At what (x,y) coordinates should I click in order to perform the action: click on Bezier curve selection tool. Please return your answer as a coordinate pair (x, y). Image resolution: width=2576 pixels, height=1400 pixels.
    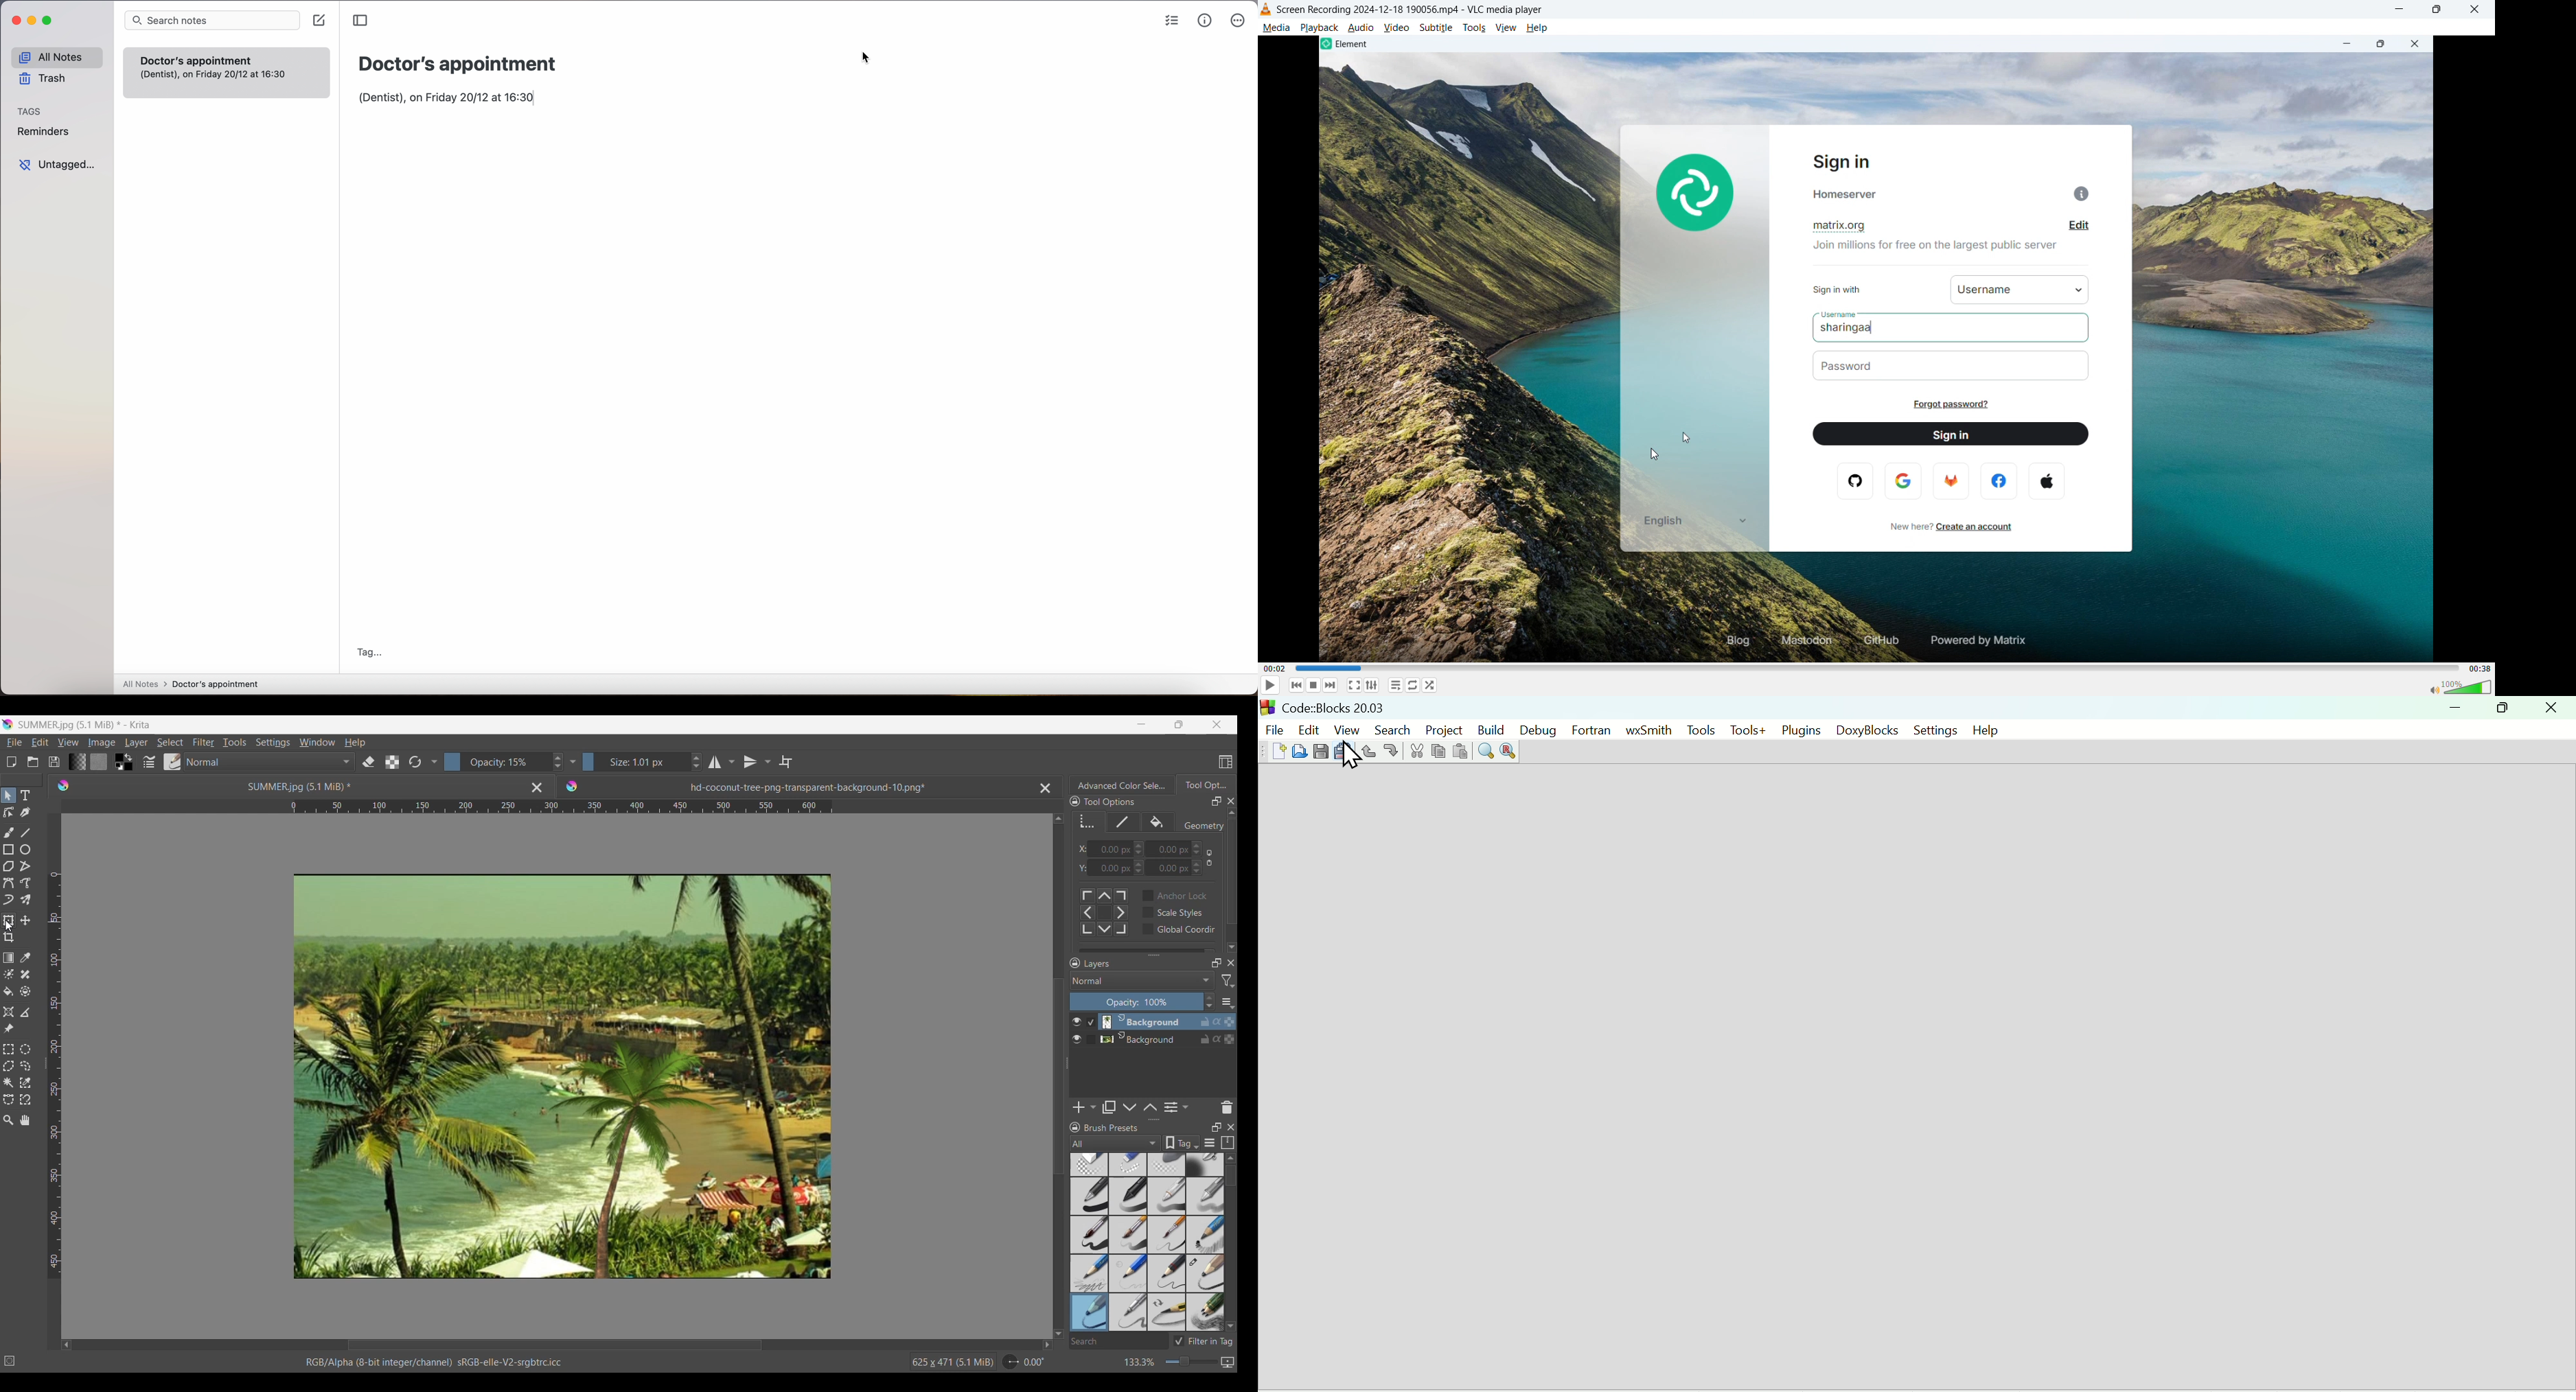
    Looking at the image, I should click on (8, 1099).